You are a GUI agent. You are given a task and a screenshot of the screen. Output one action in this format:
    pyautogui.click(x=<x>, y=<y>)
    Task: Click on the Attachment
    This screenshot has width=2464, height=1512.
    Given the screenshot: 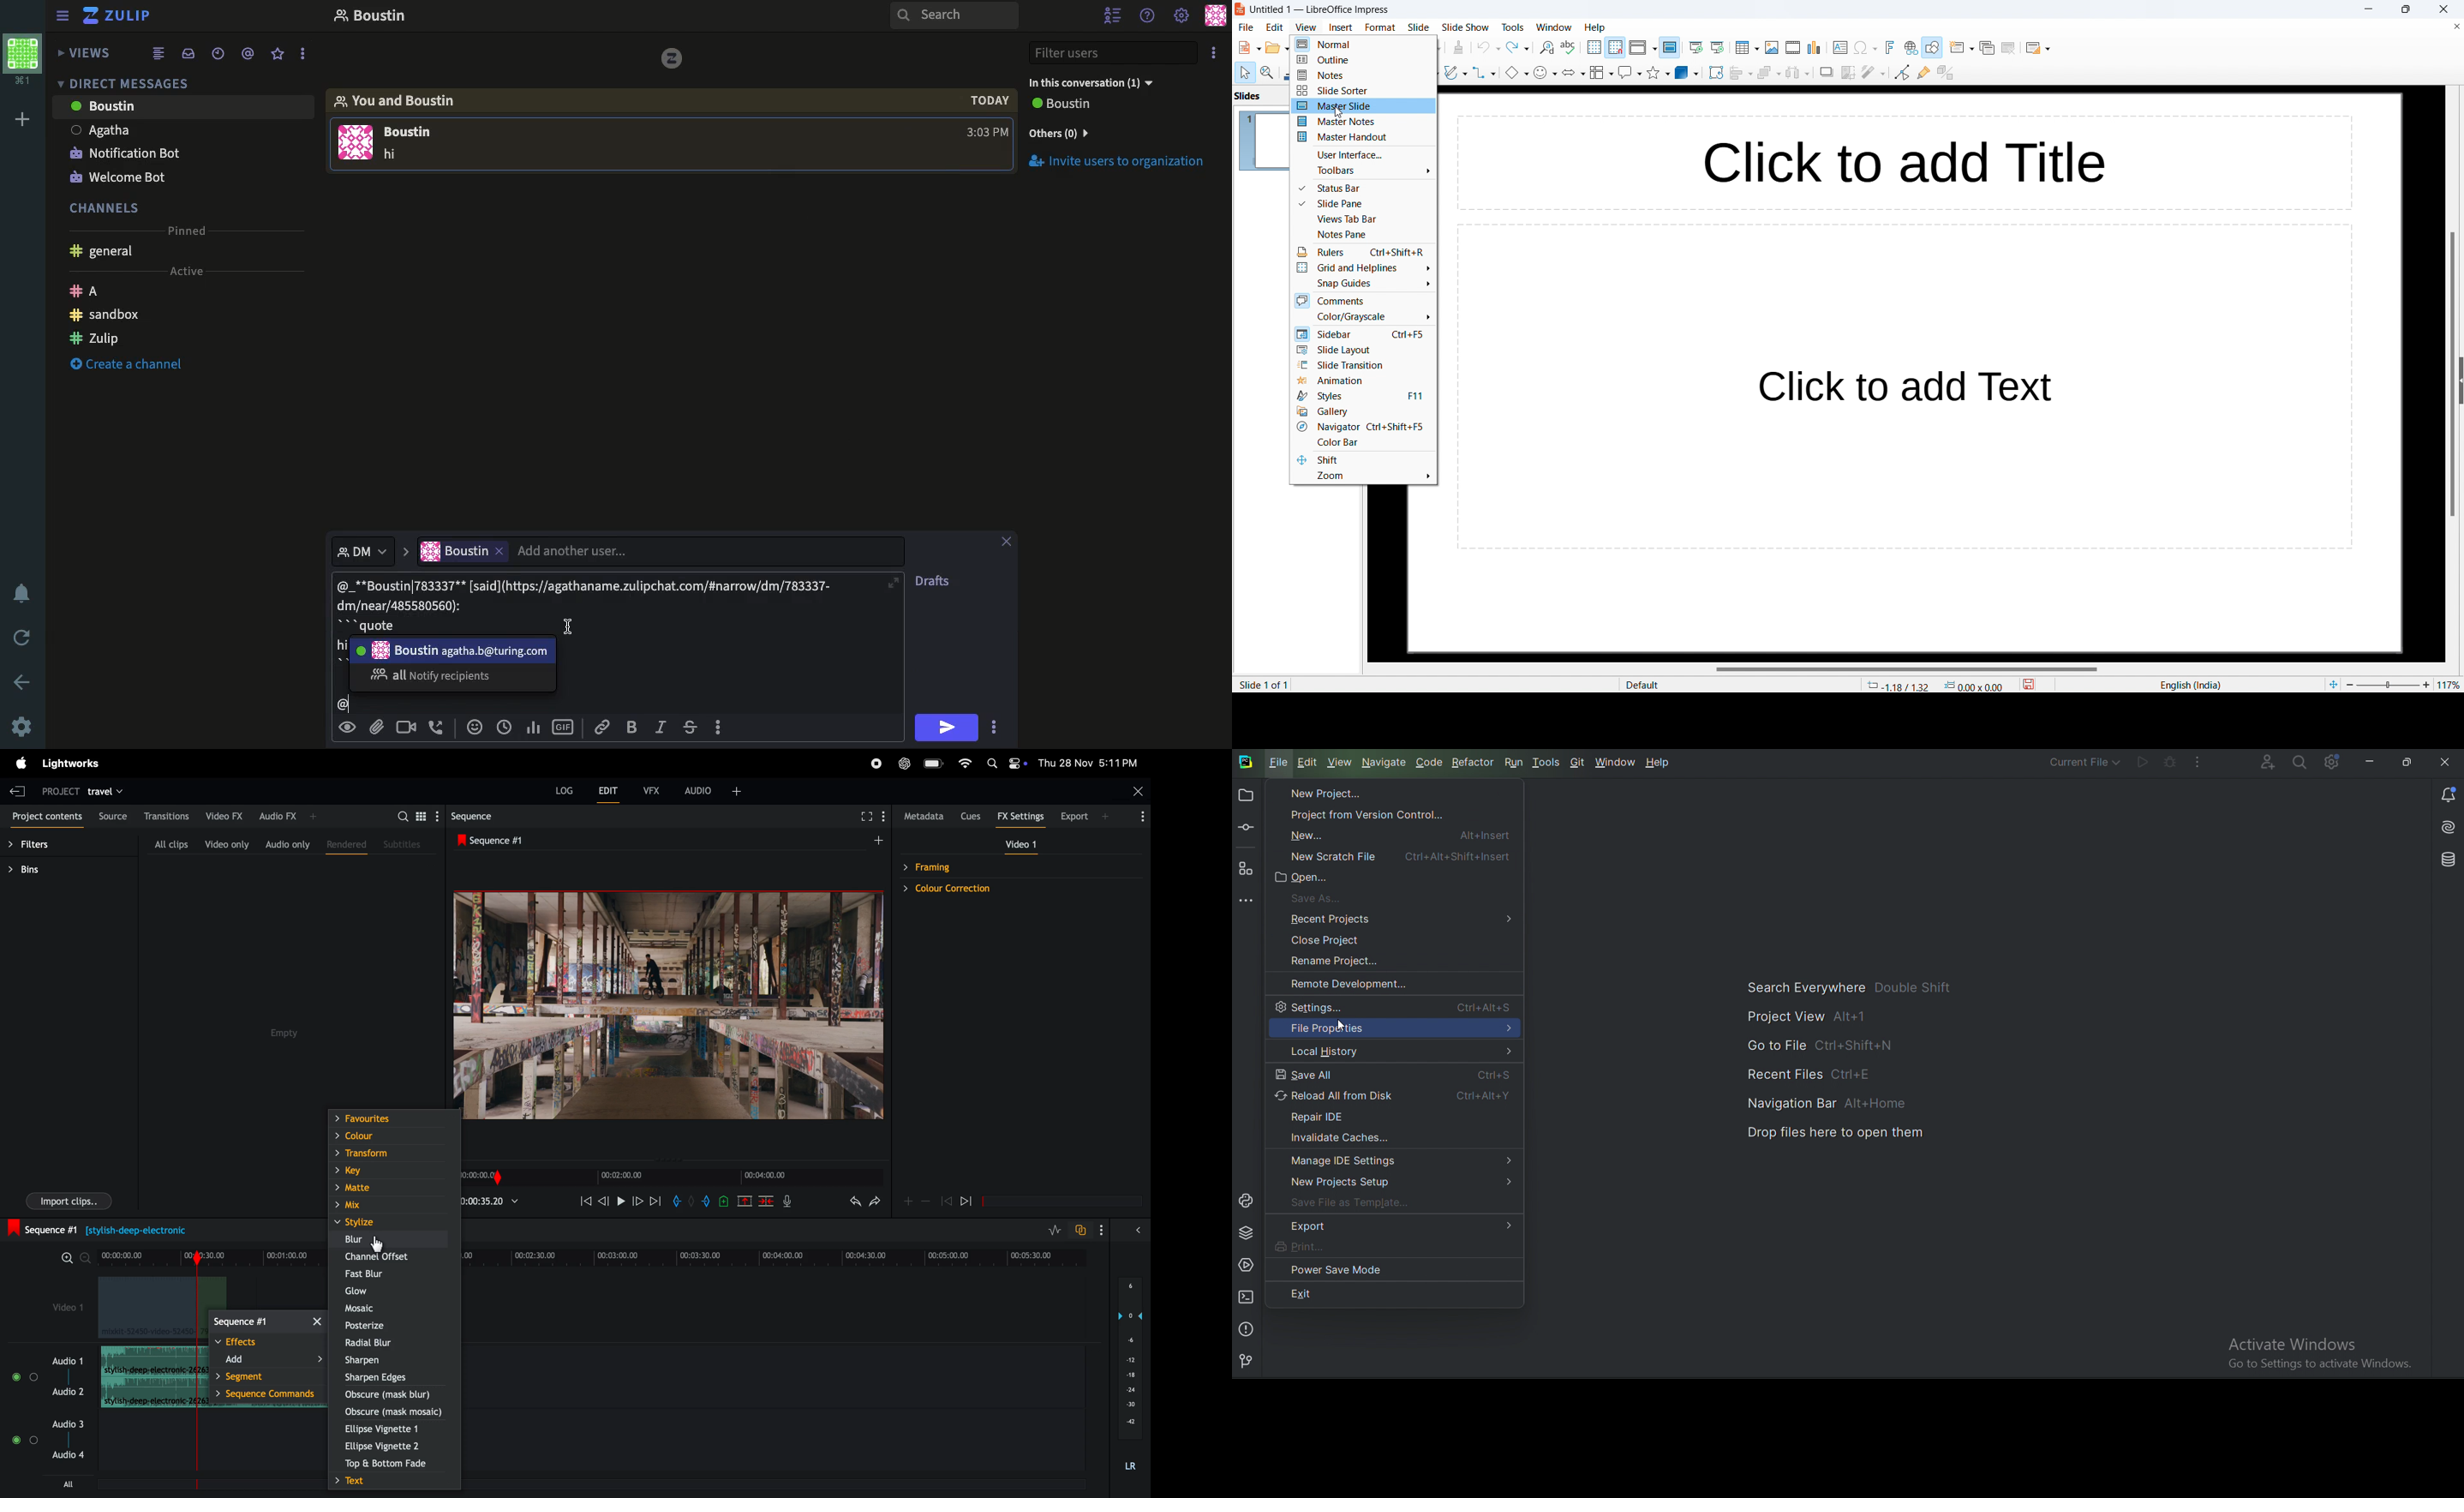 What is the action you would take?
    pyautogui.click(x=376, y=728)
    